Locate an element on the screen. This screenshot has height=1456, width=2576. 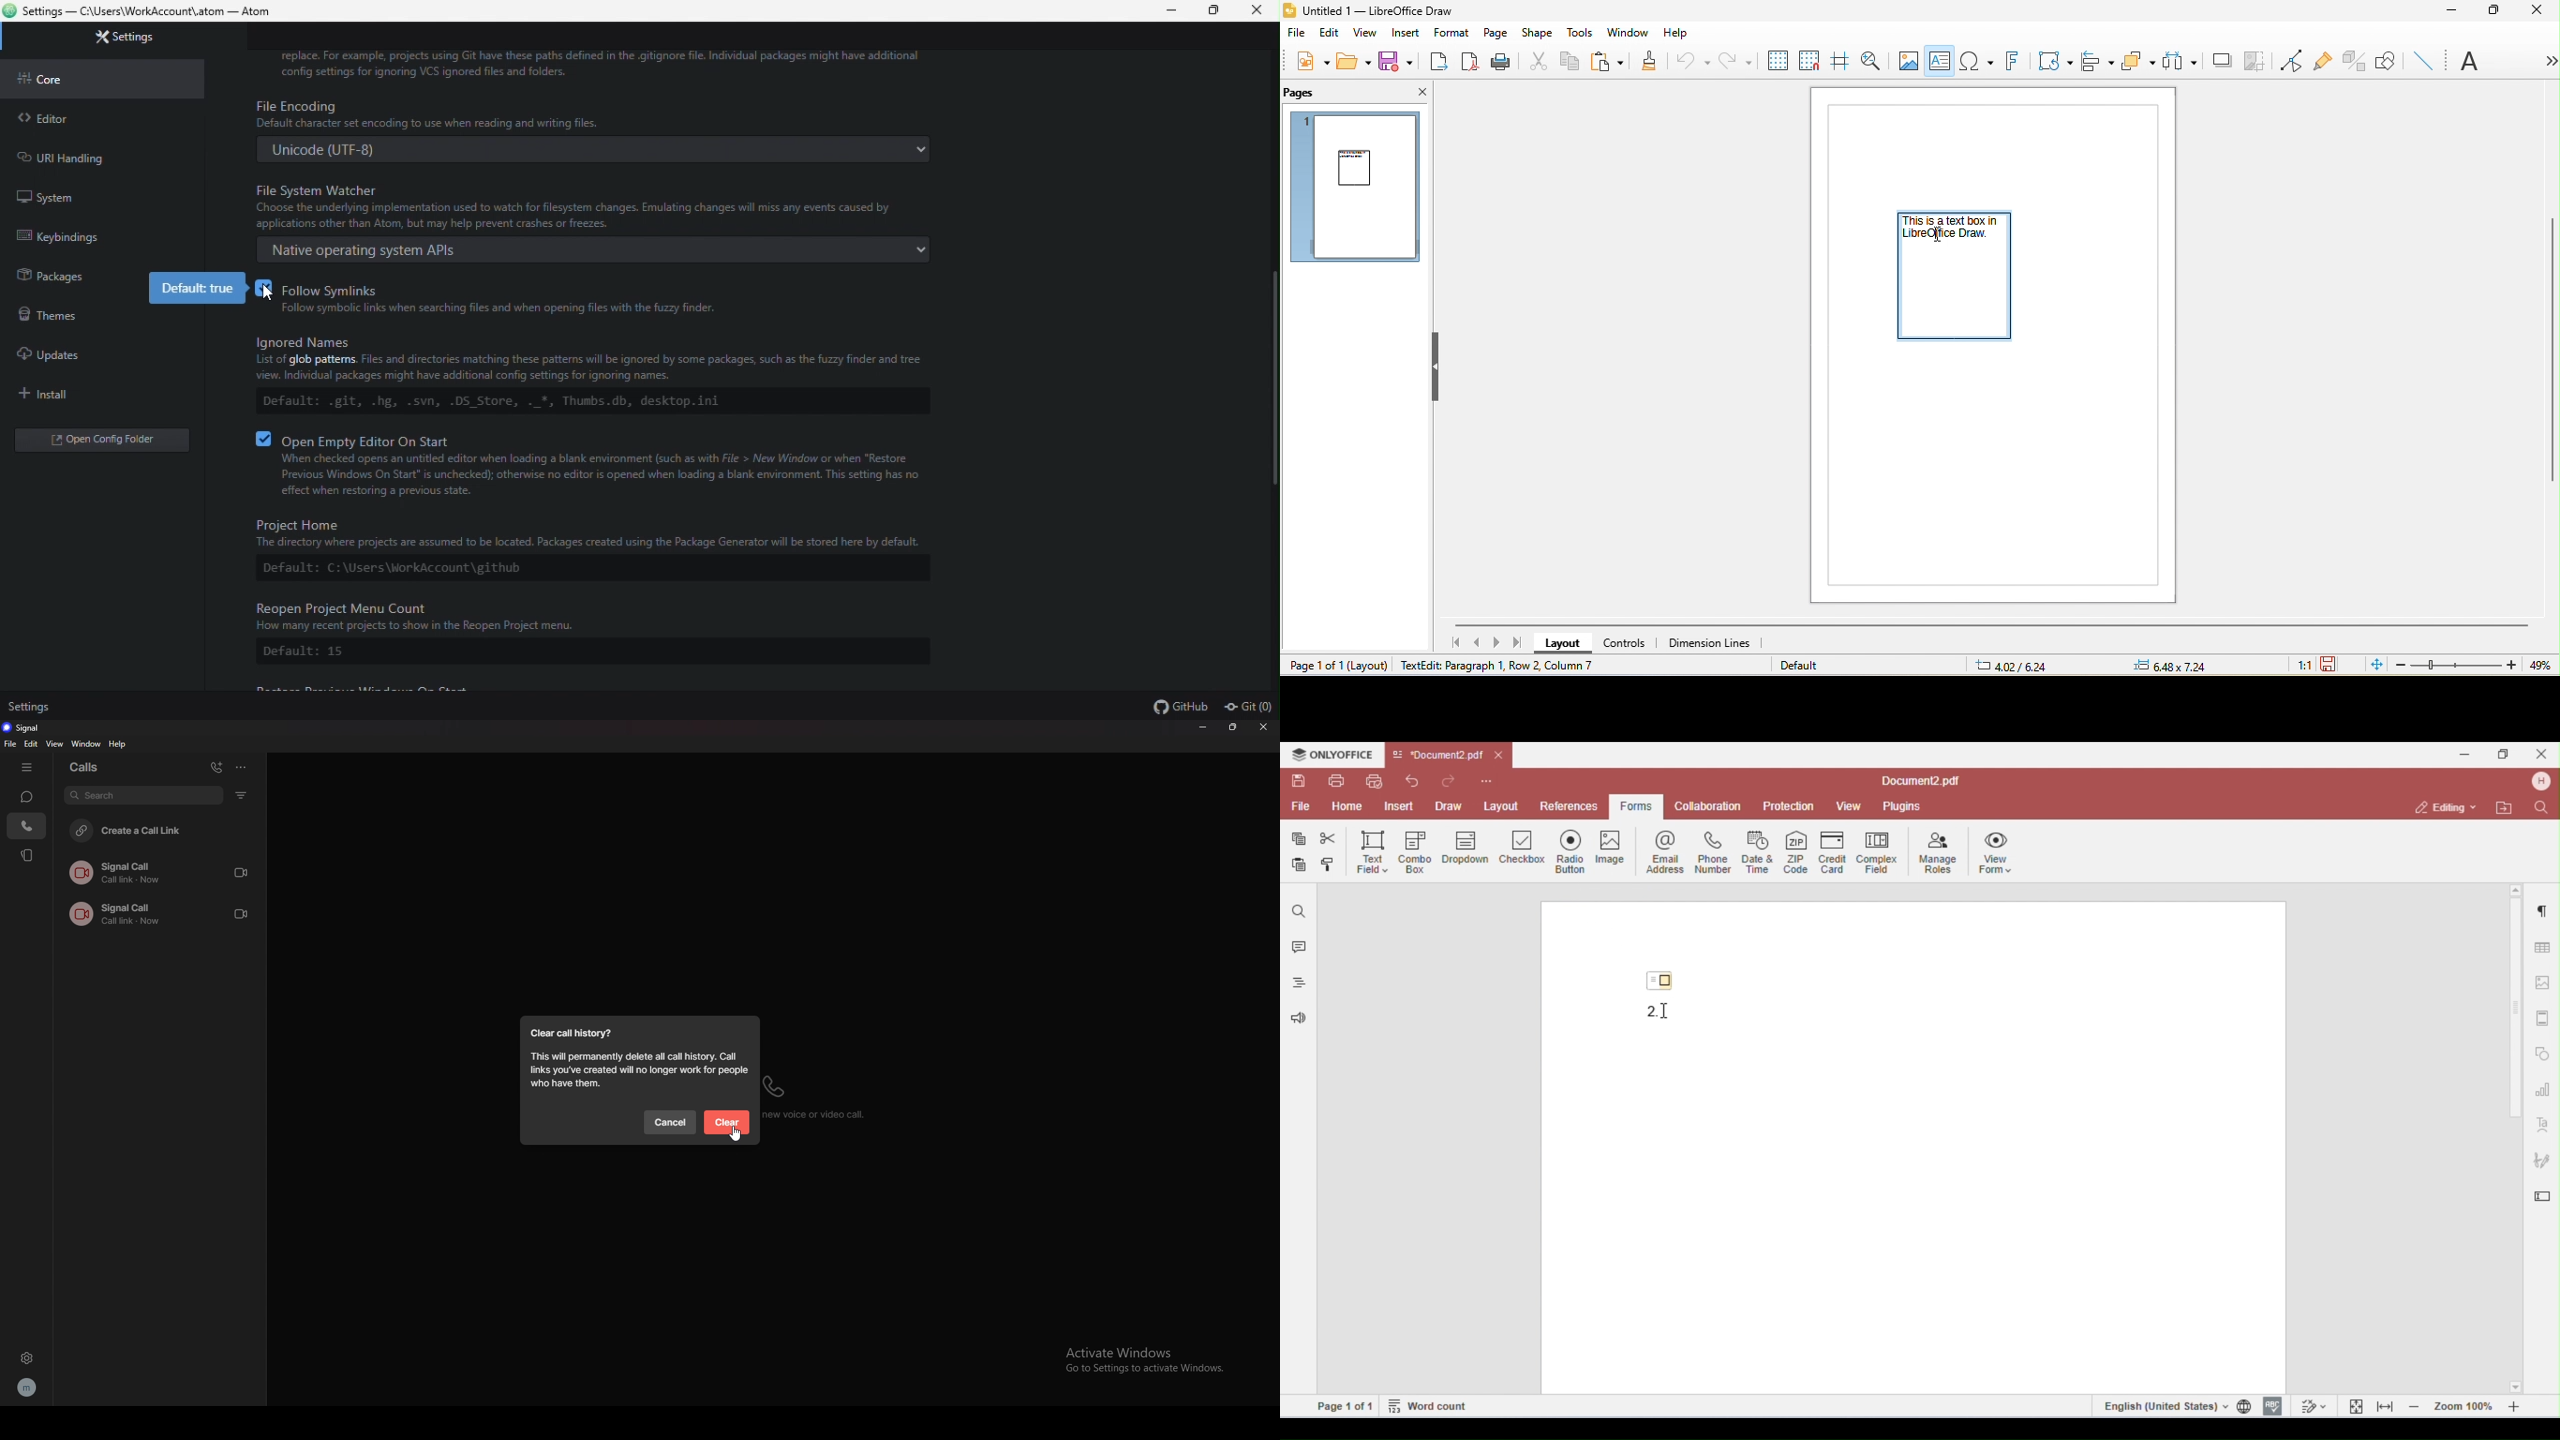
controls is located at coordinates (1631, 643).